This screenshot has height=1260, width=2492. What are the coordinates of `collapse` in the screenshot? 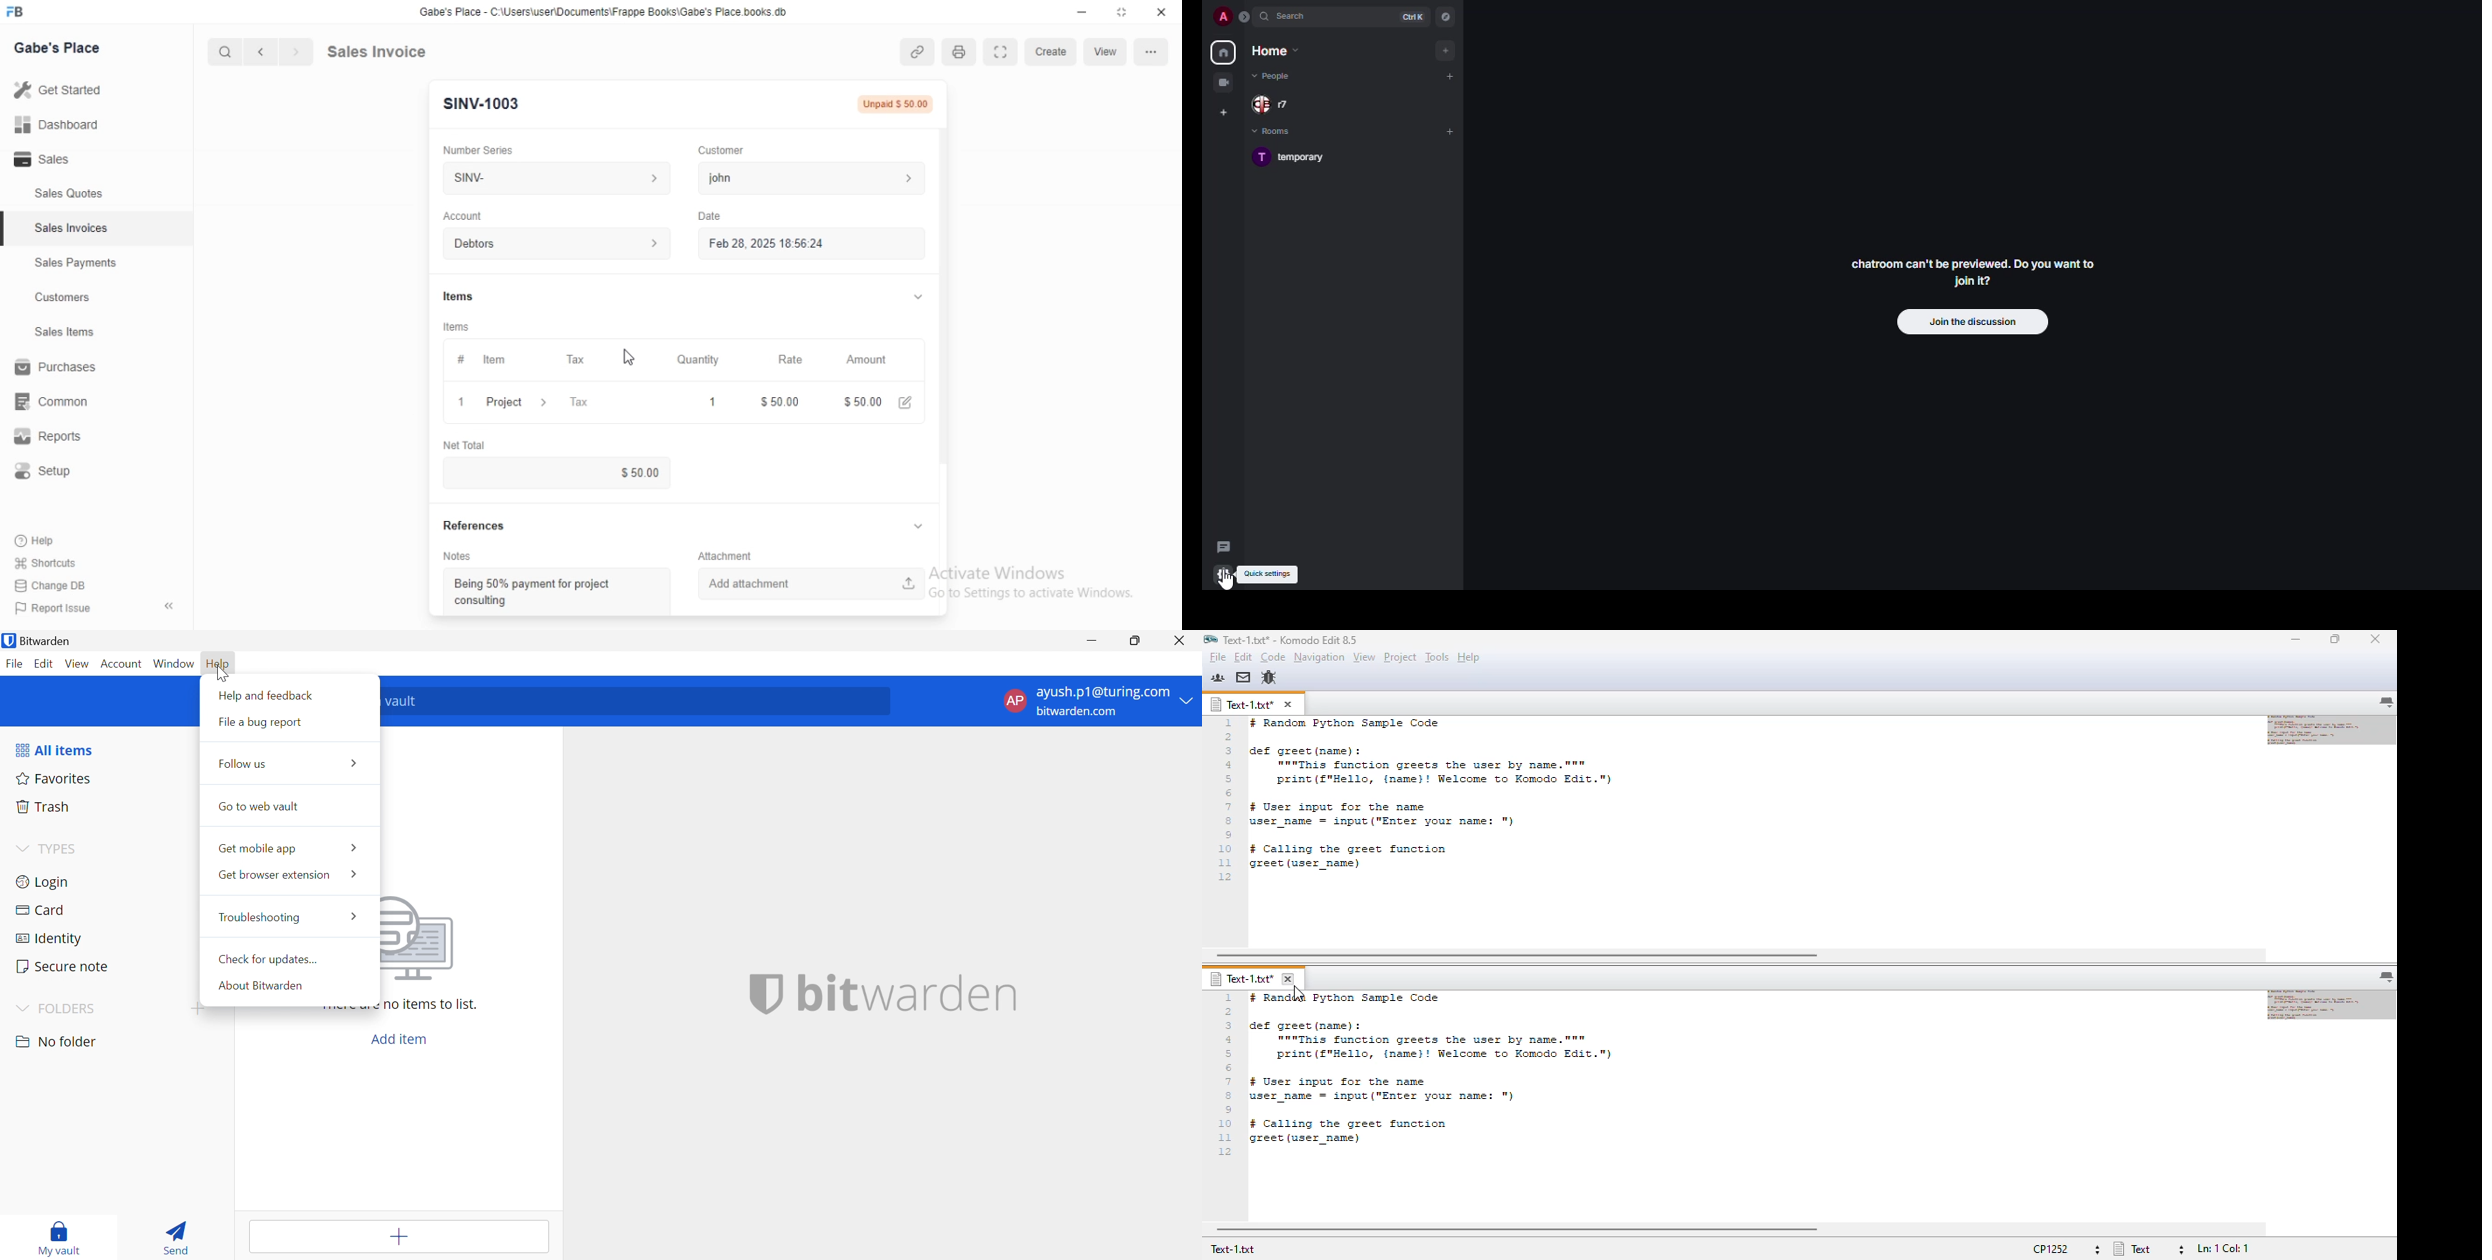 It's located at (171, 606).